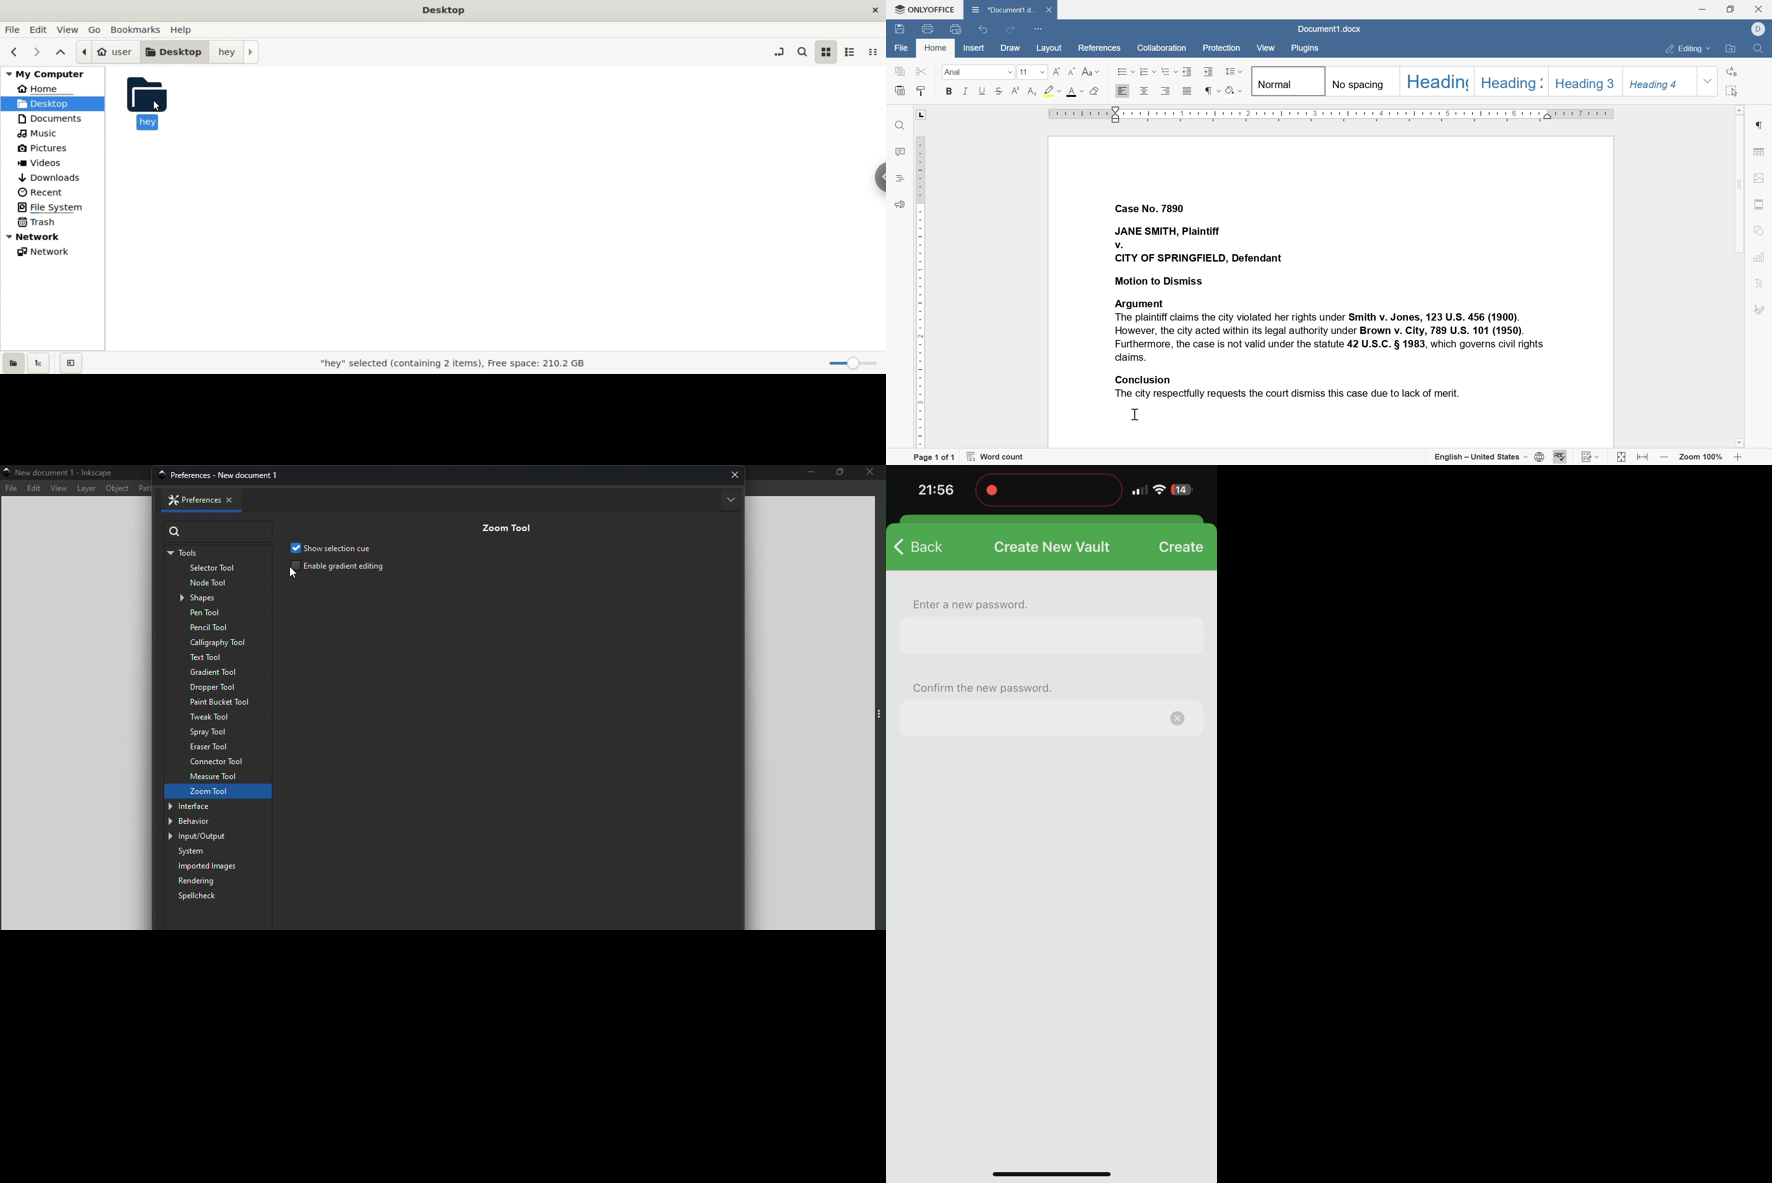  What do you see at coordinates (935, 48) in the screenshot?
I see `home` at bounding box center [935, 48].